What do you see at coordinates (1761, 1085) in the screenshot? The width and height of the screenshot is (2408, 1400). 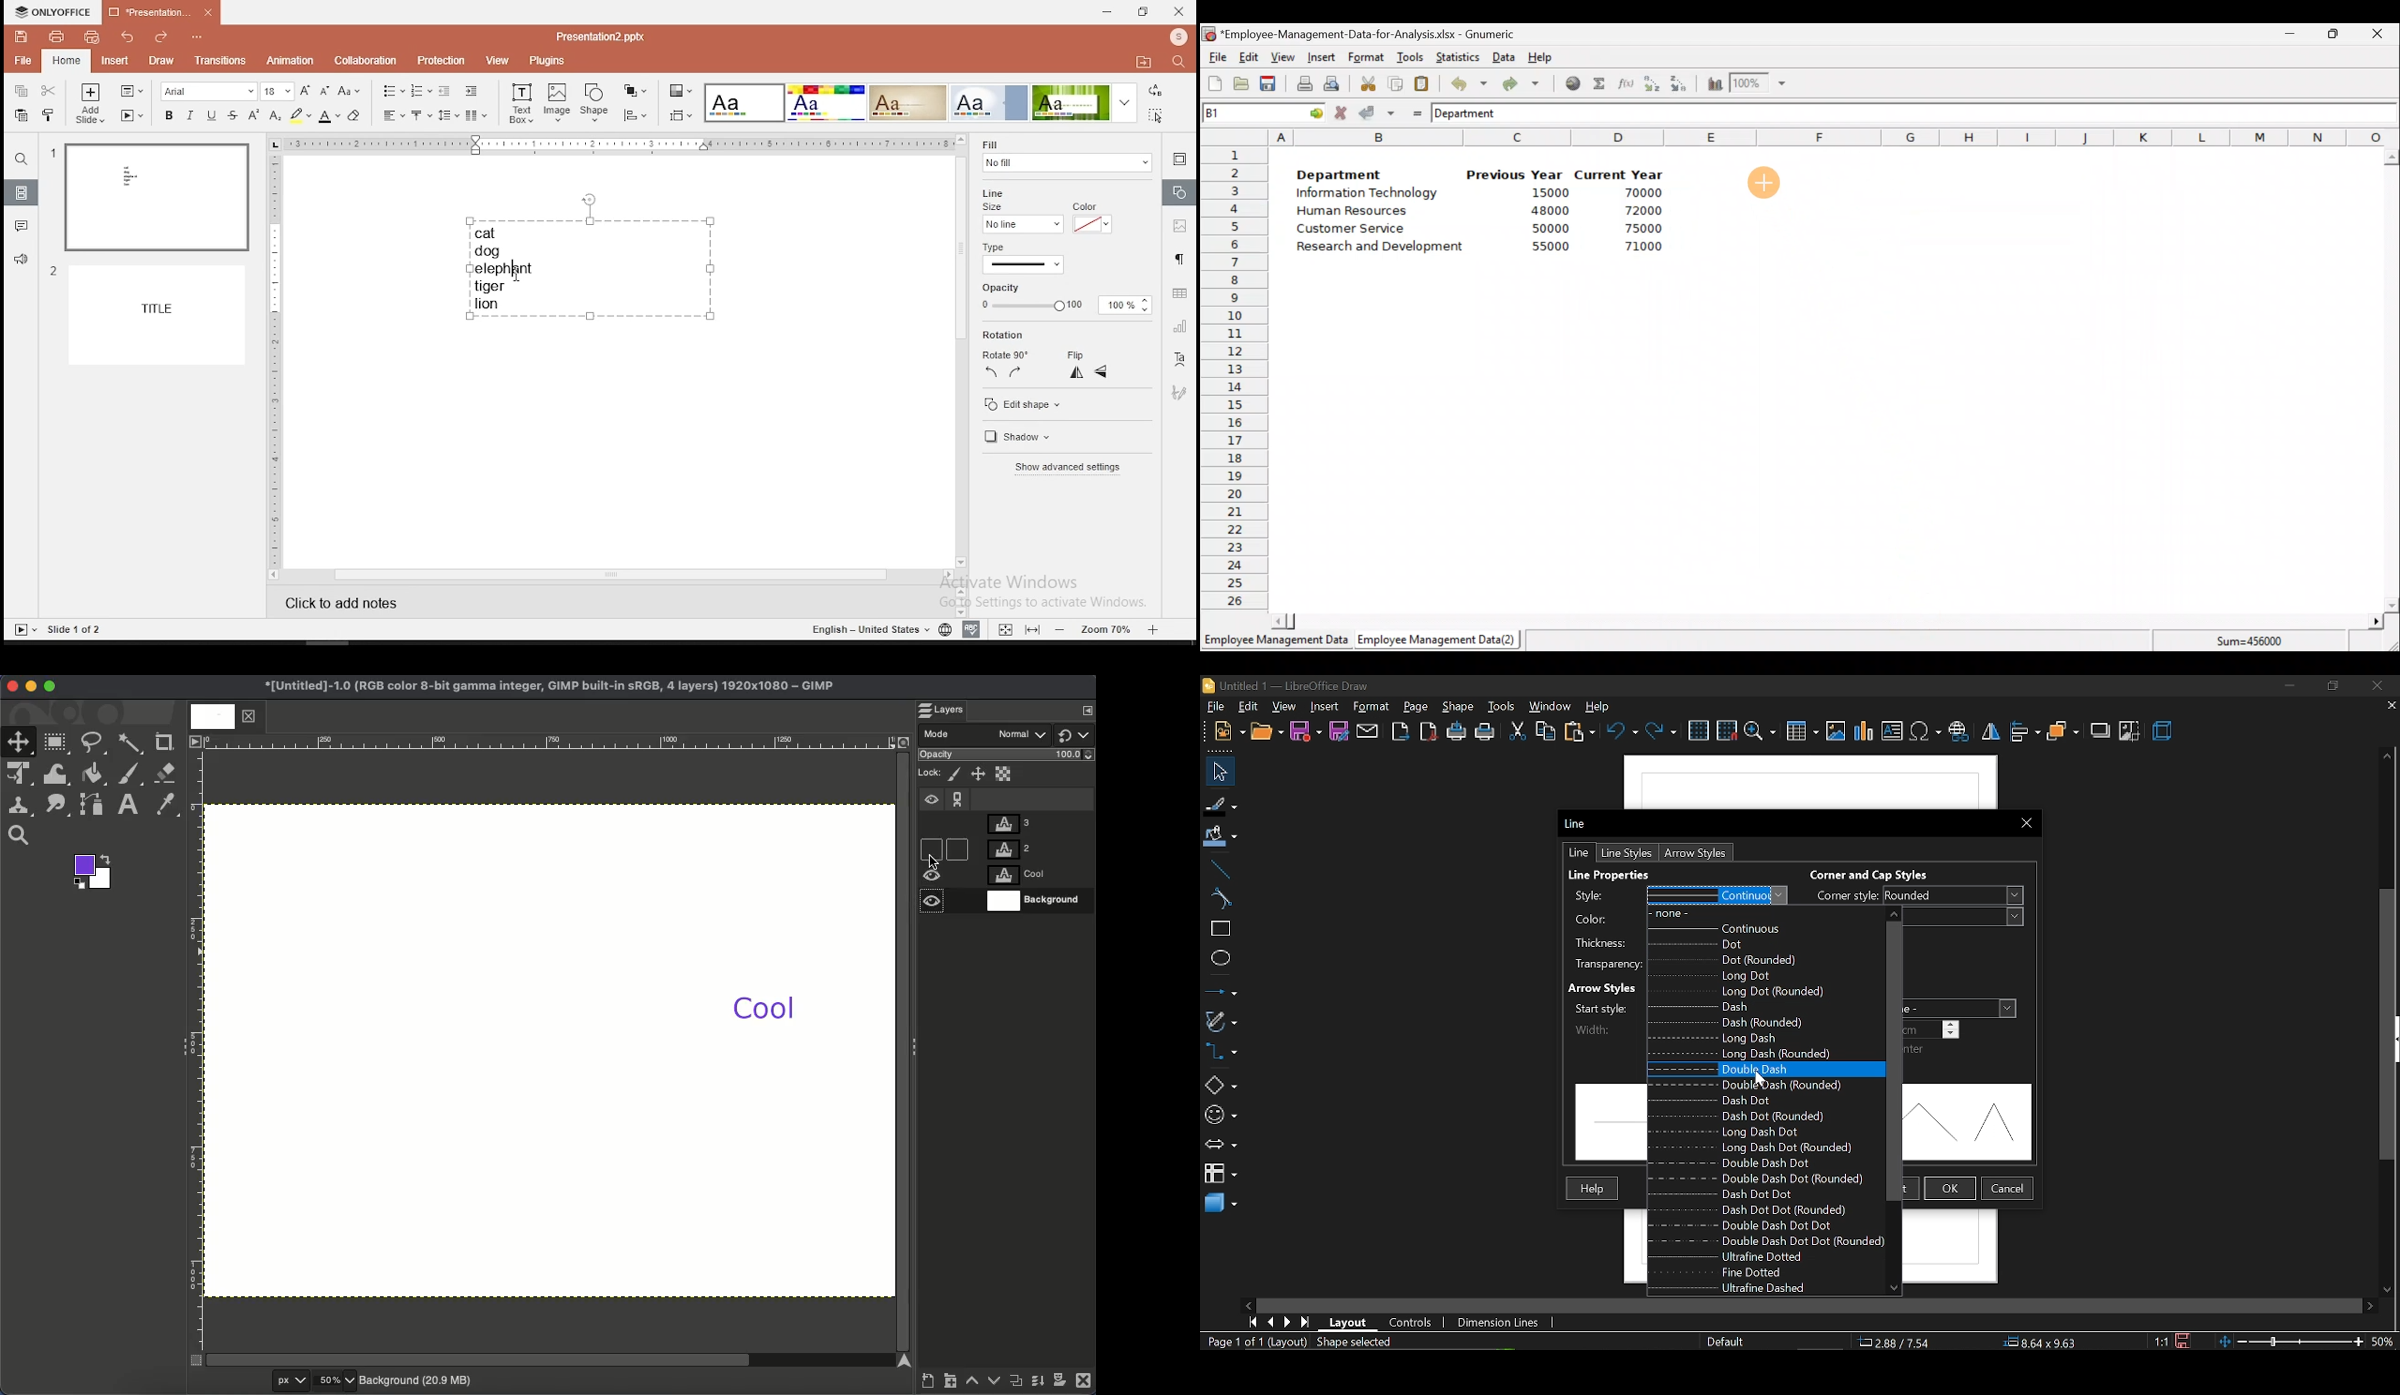 I see `Double dash (Rounded)` at bounding box center [1761, 1085].